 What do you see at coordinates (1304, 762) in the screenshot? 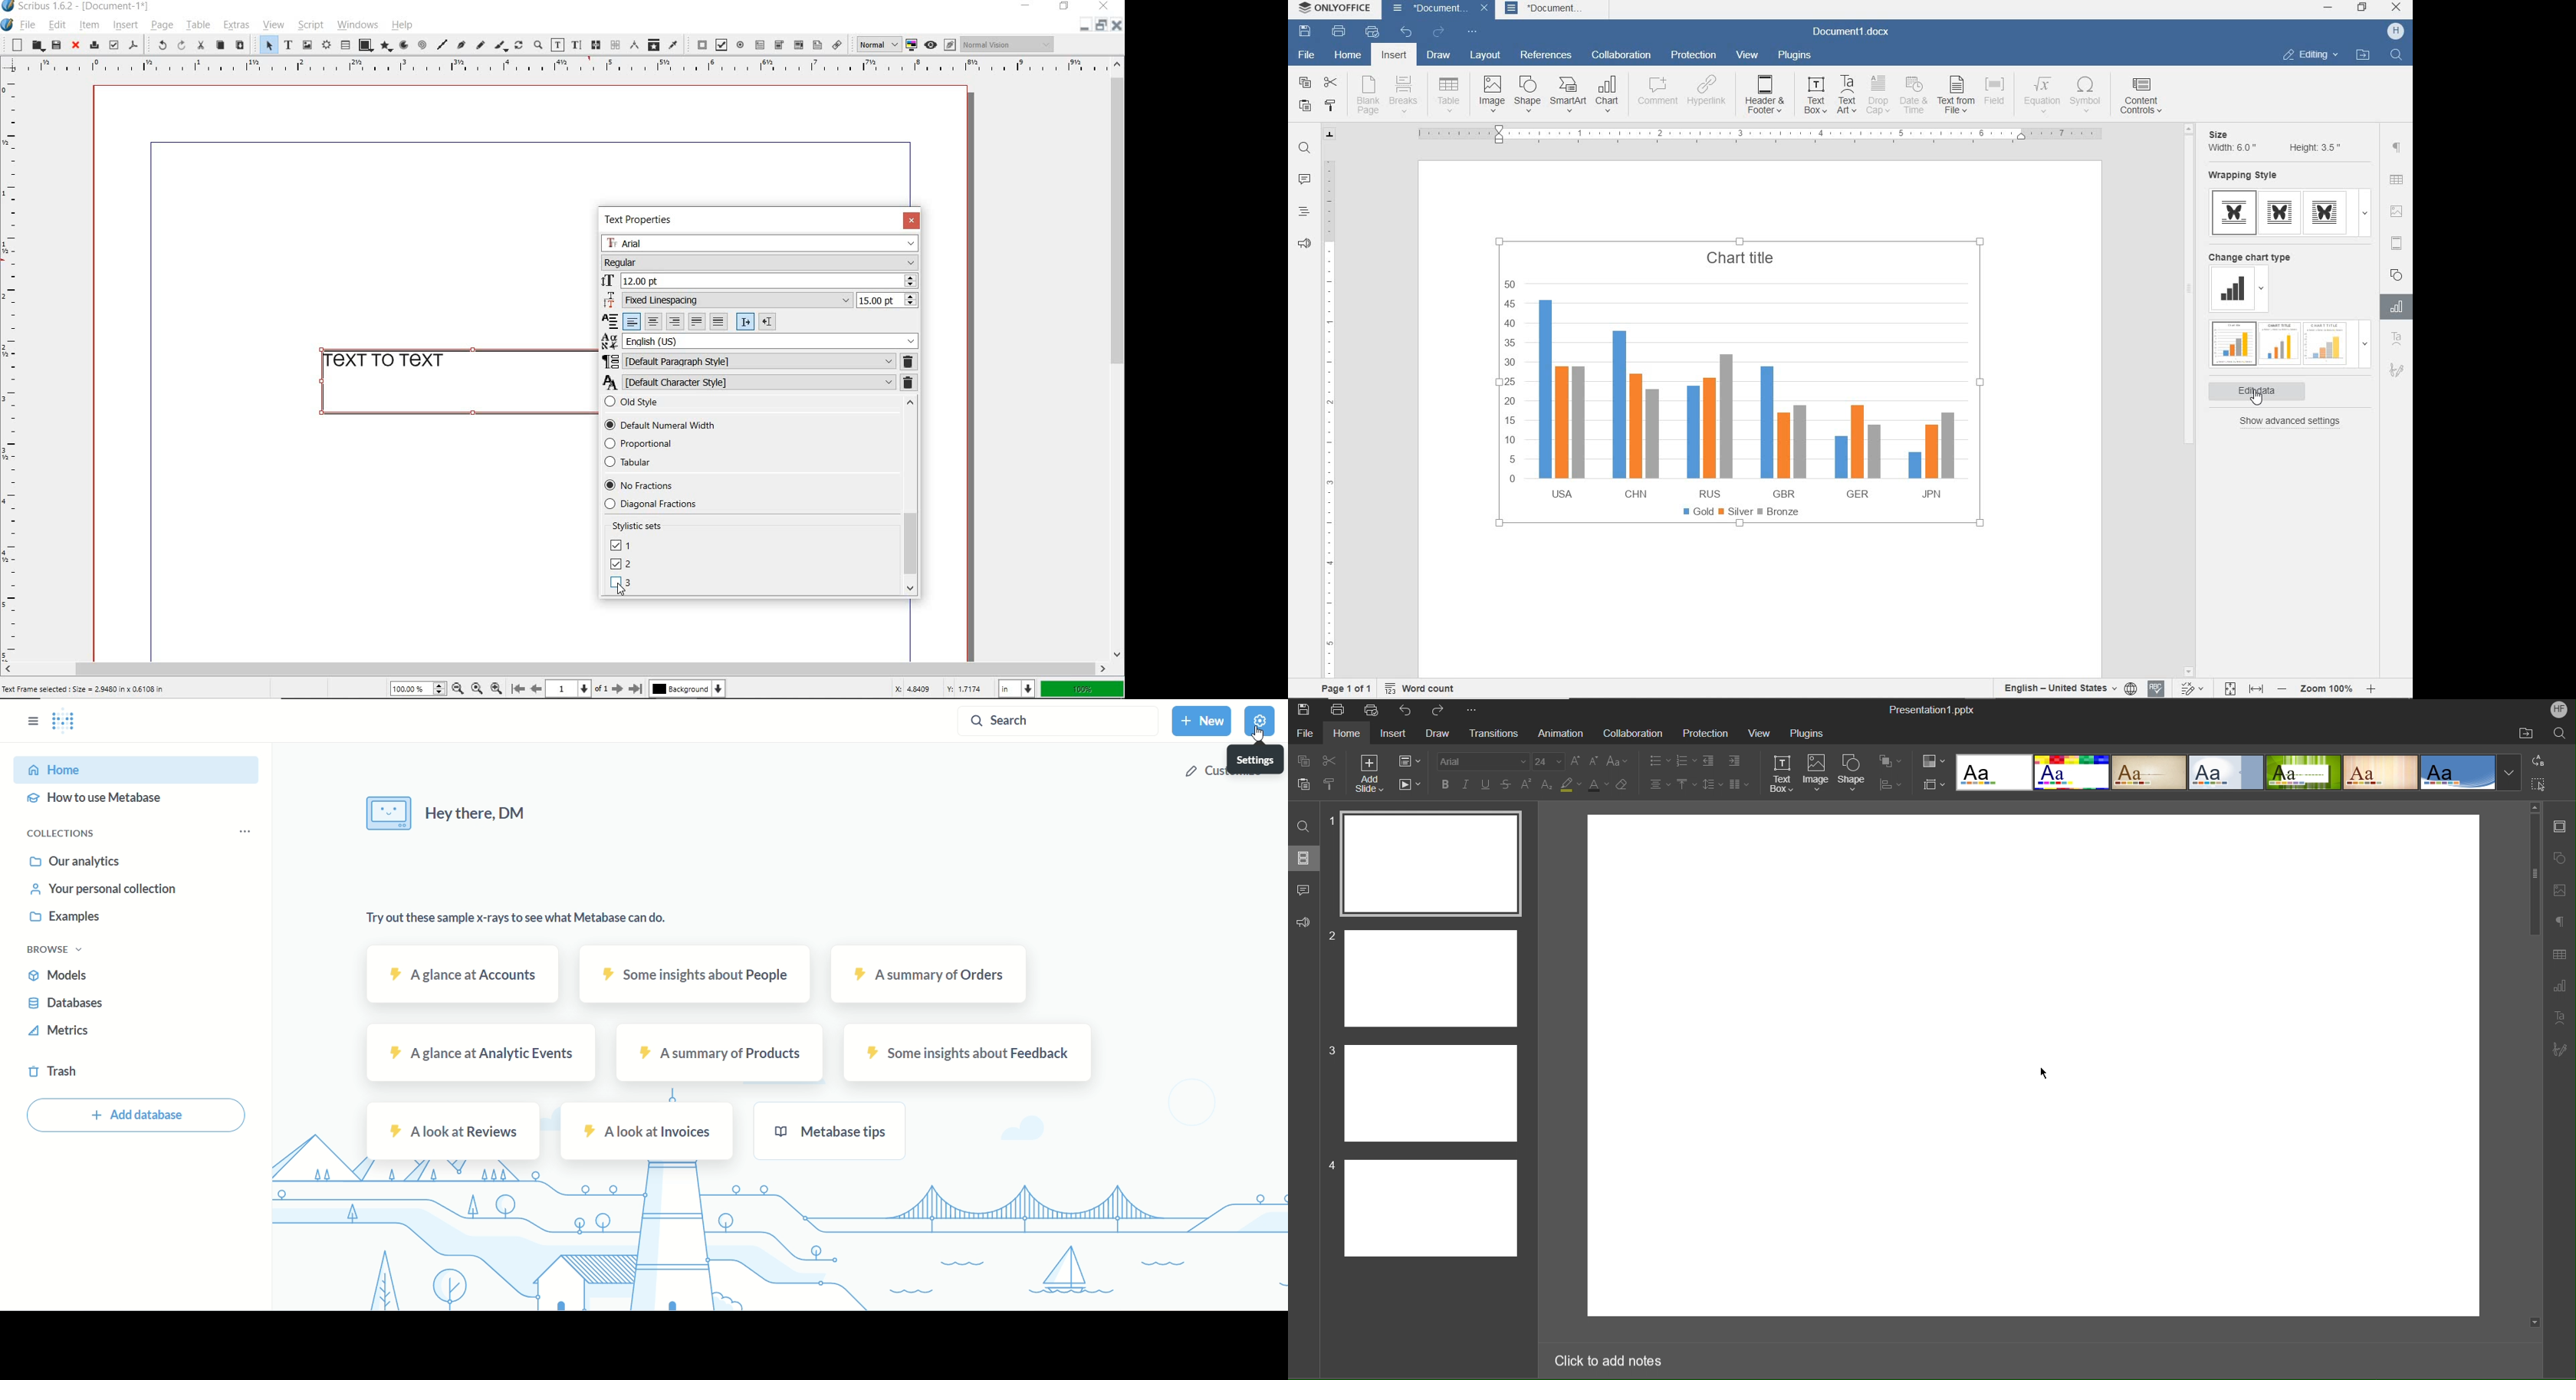
I see `copy` at bounding box center [1304, 762].